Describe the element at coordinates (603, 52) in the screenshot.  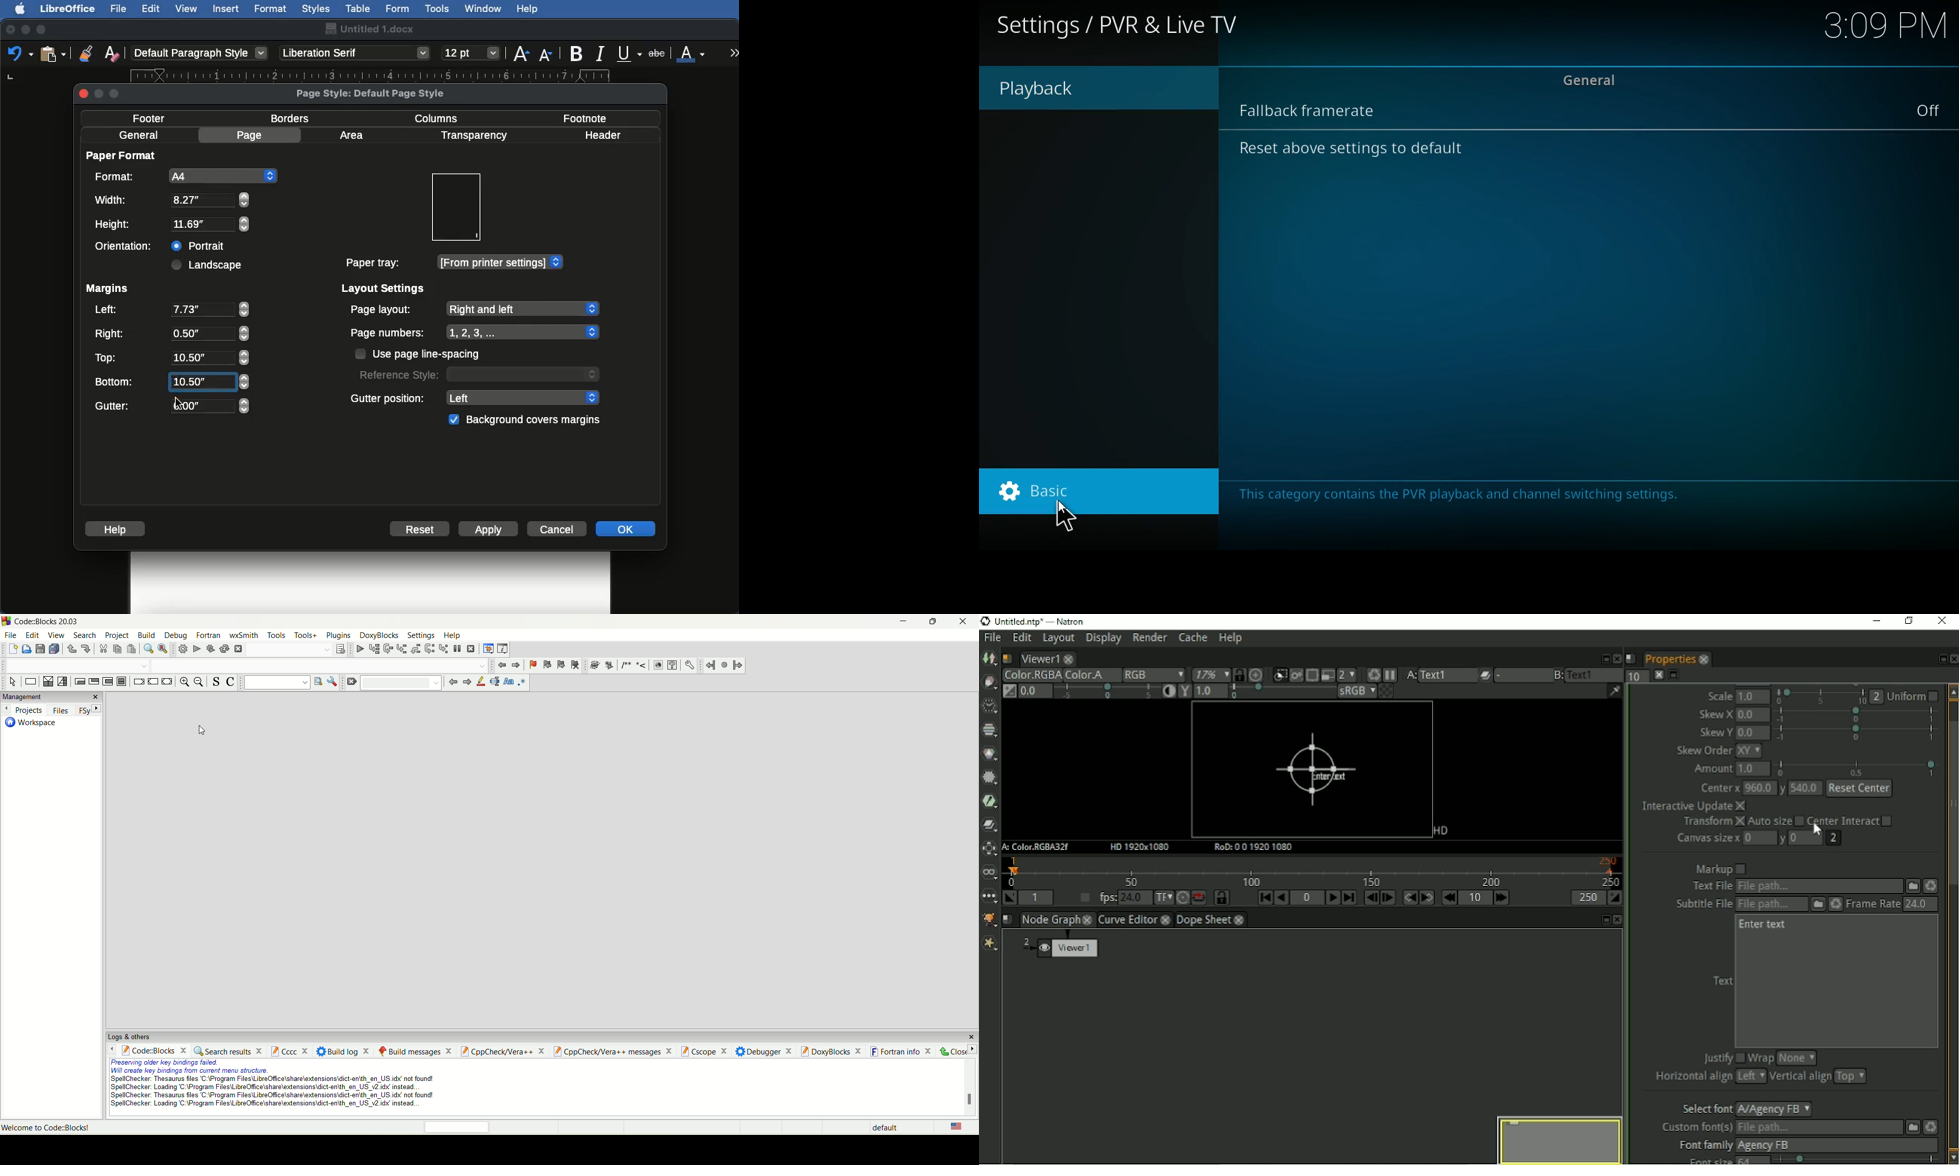
I see `Italics` at that location.